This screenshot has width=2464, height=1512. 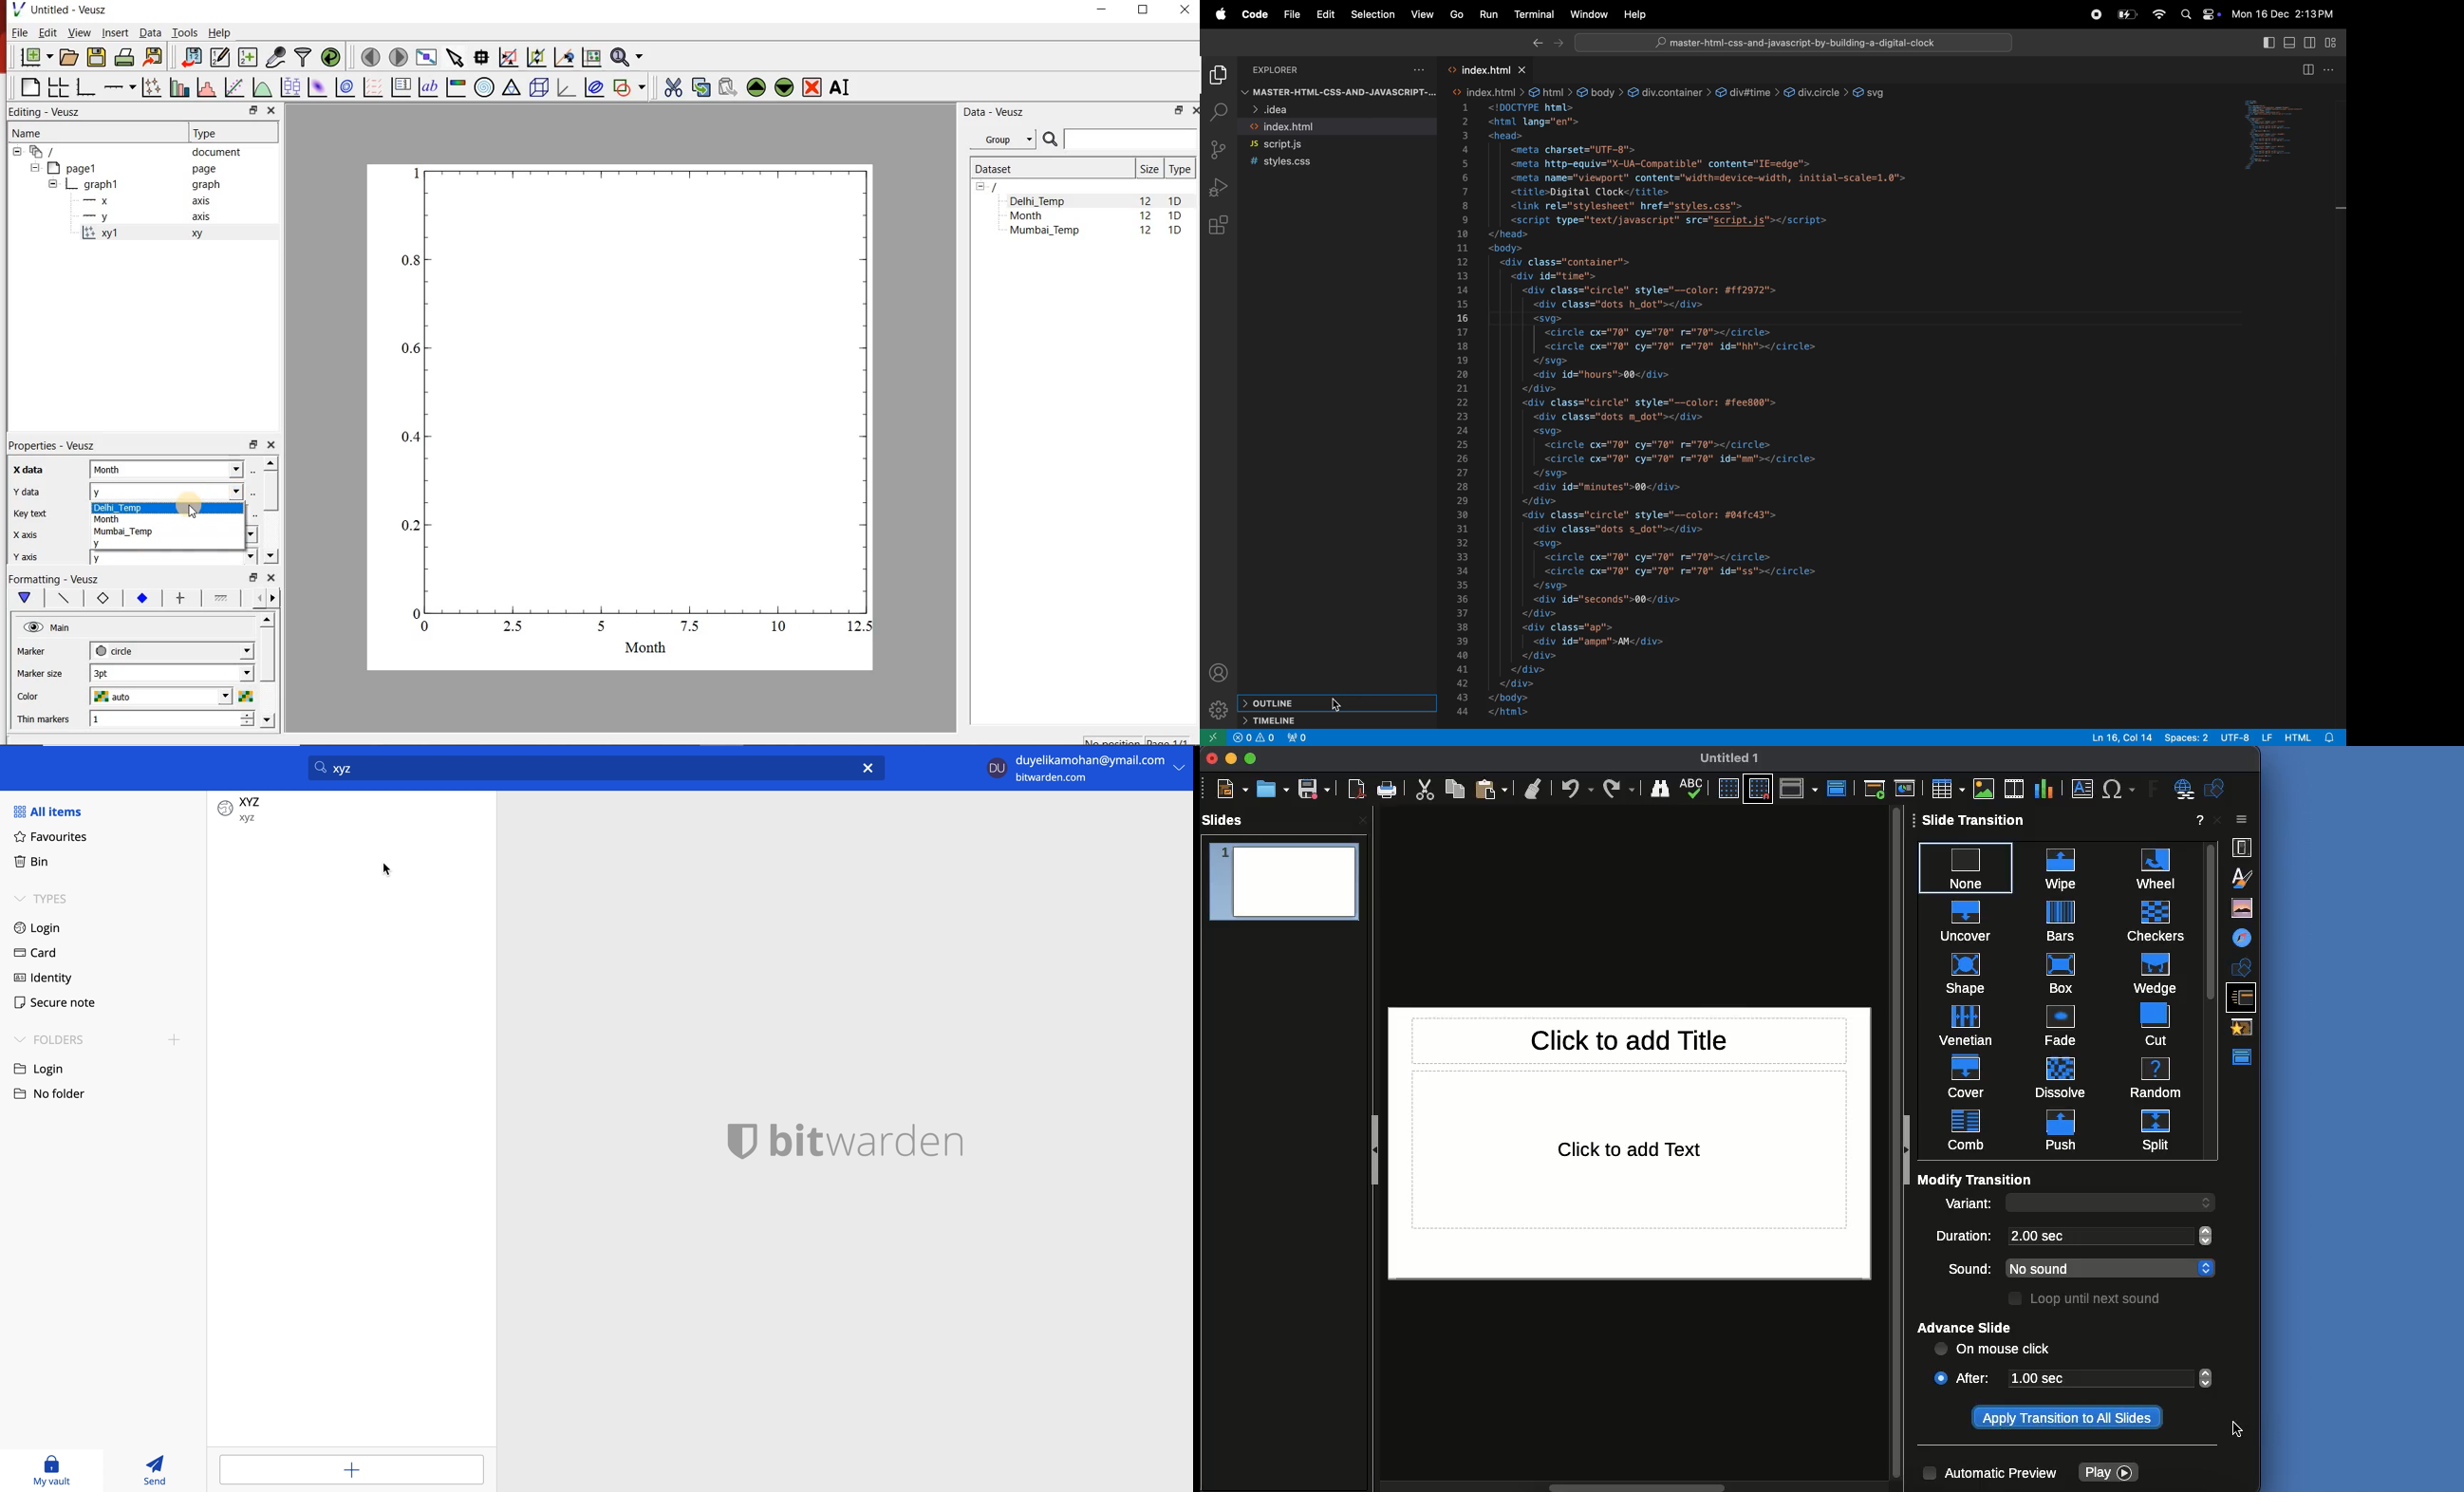 I want to click on plot box plots, so click(x=290, y=87).